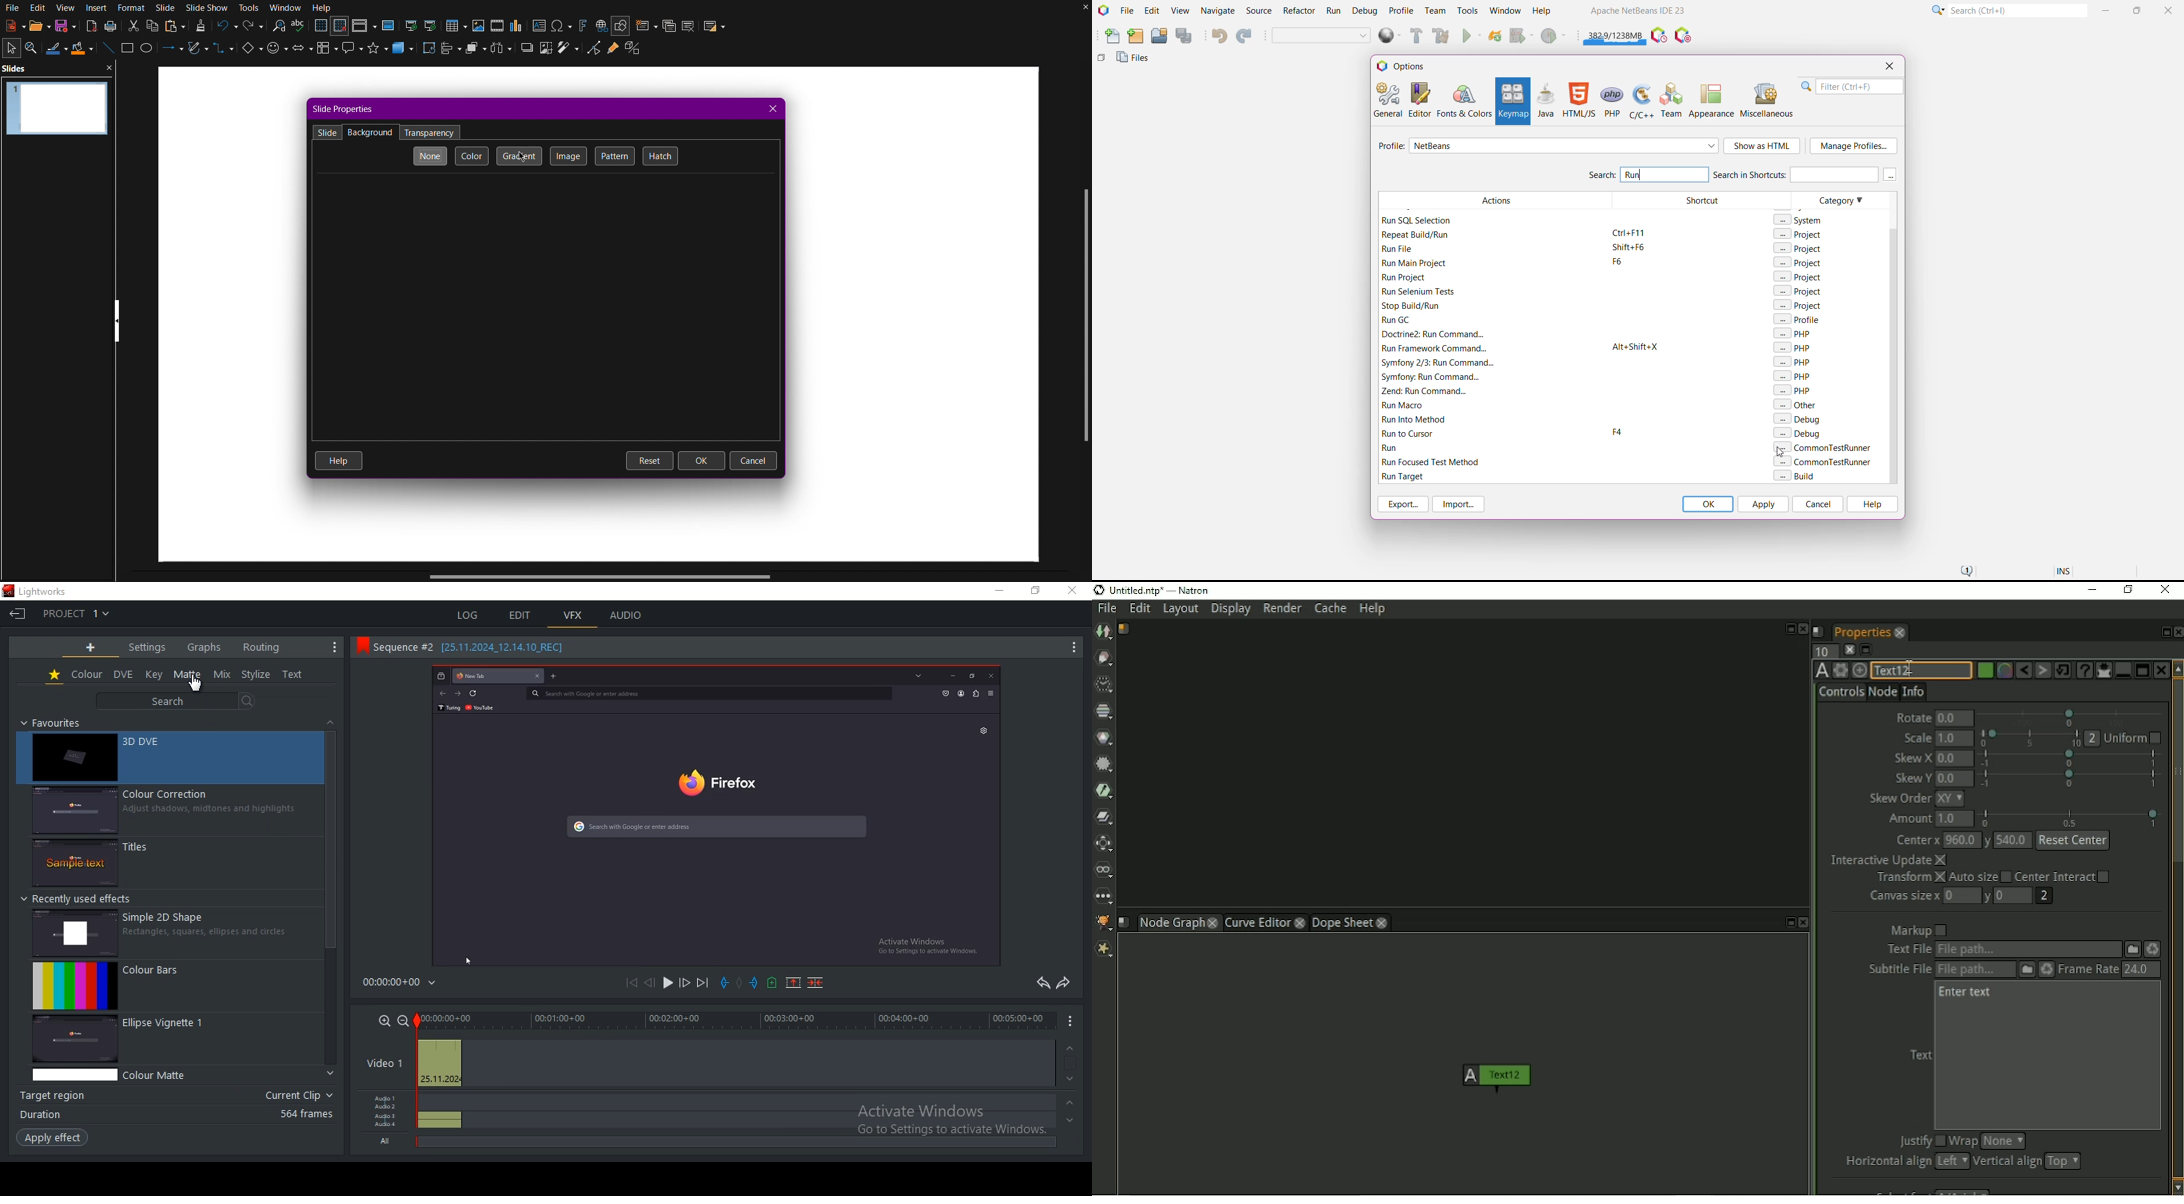 The height and width of the screenshot is (1204, 2184). Describe the element at coordinates (690, 24) in the screenshot. I see `Delete Slide` at that location.